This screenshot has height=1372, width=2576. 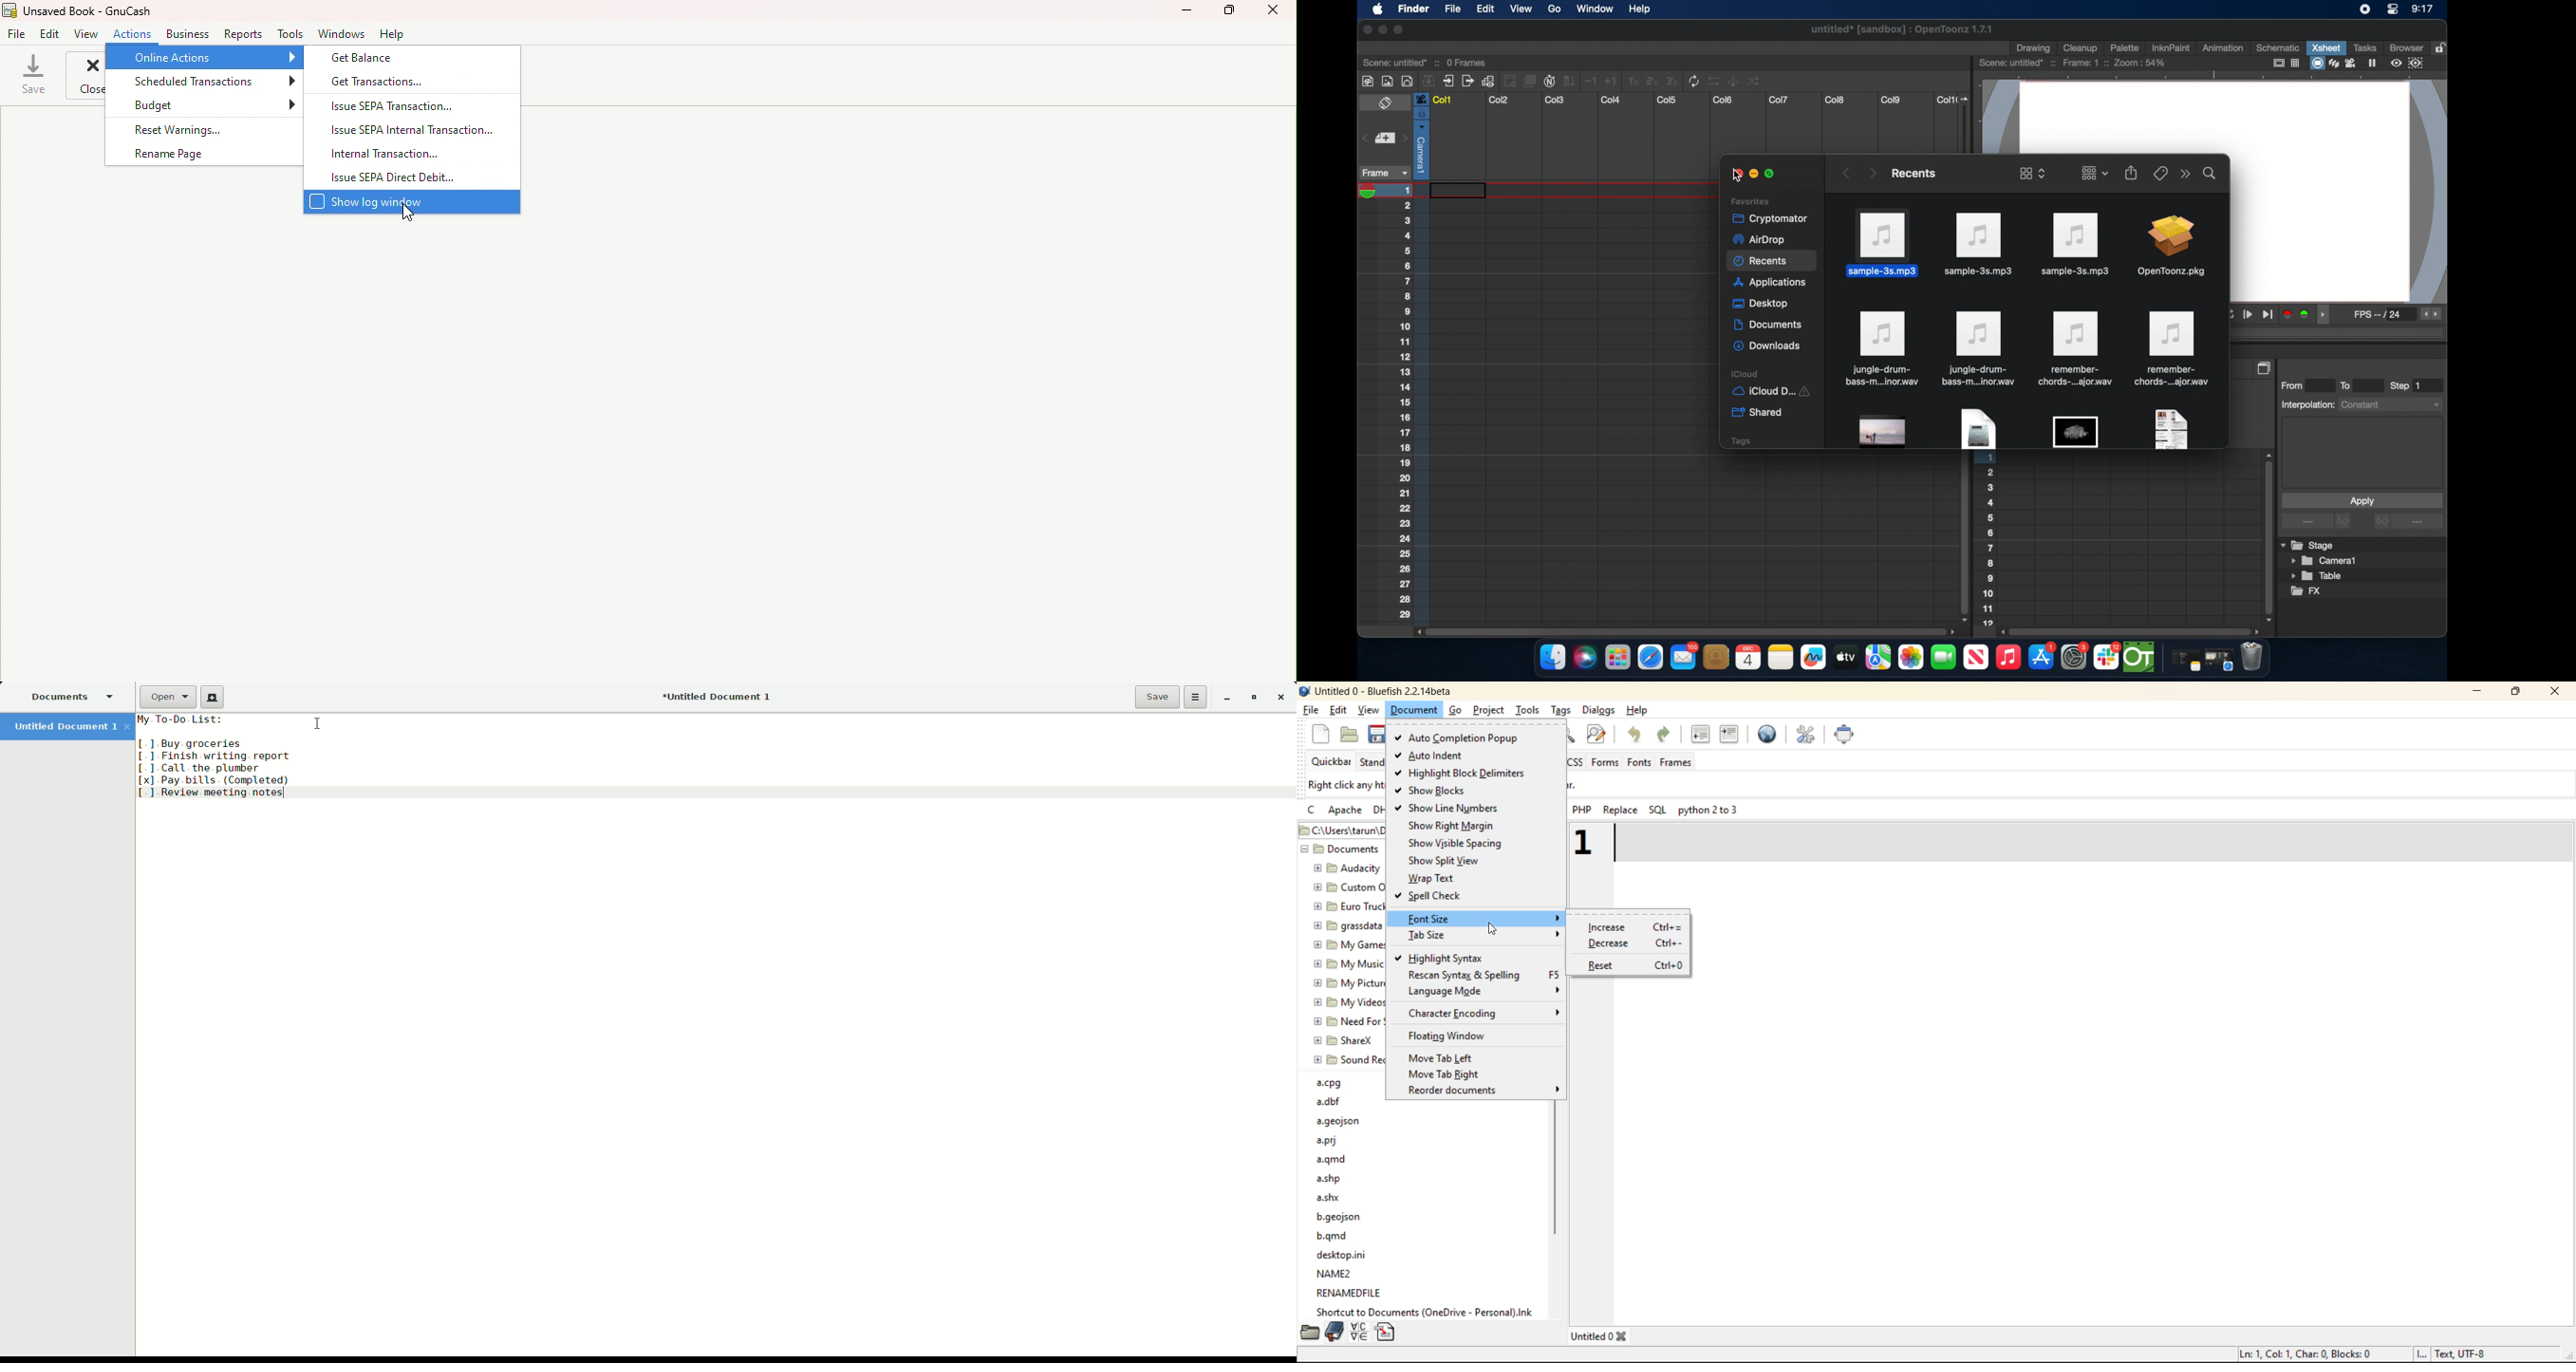 What do you see at coordinates (1427, 1311) in the screenshot?
I see `Shortcut to documents (OneDrive - Personal).lnk` at bounding box center [1427, 1311].